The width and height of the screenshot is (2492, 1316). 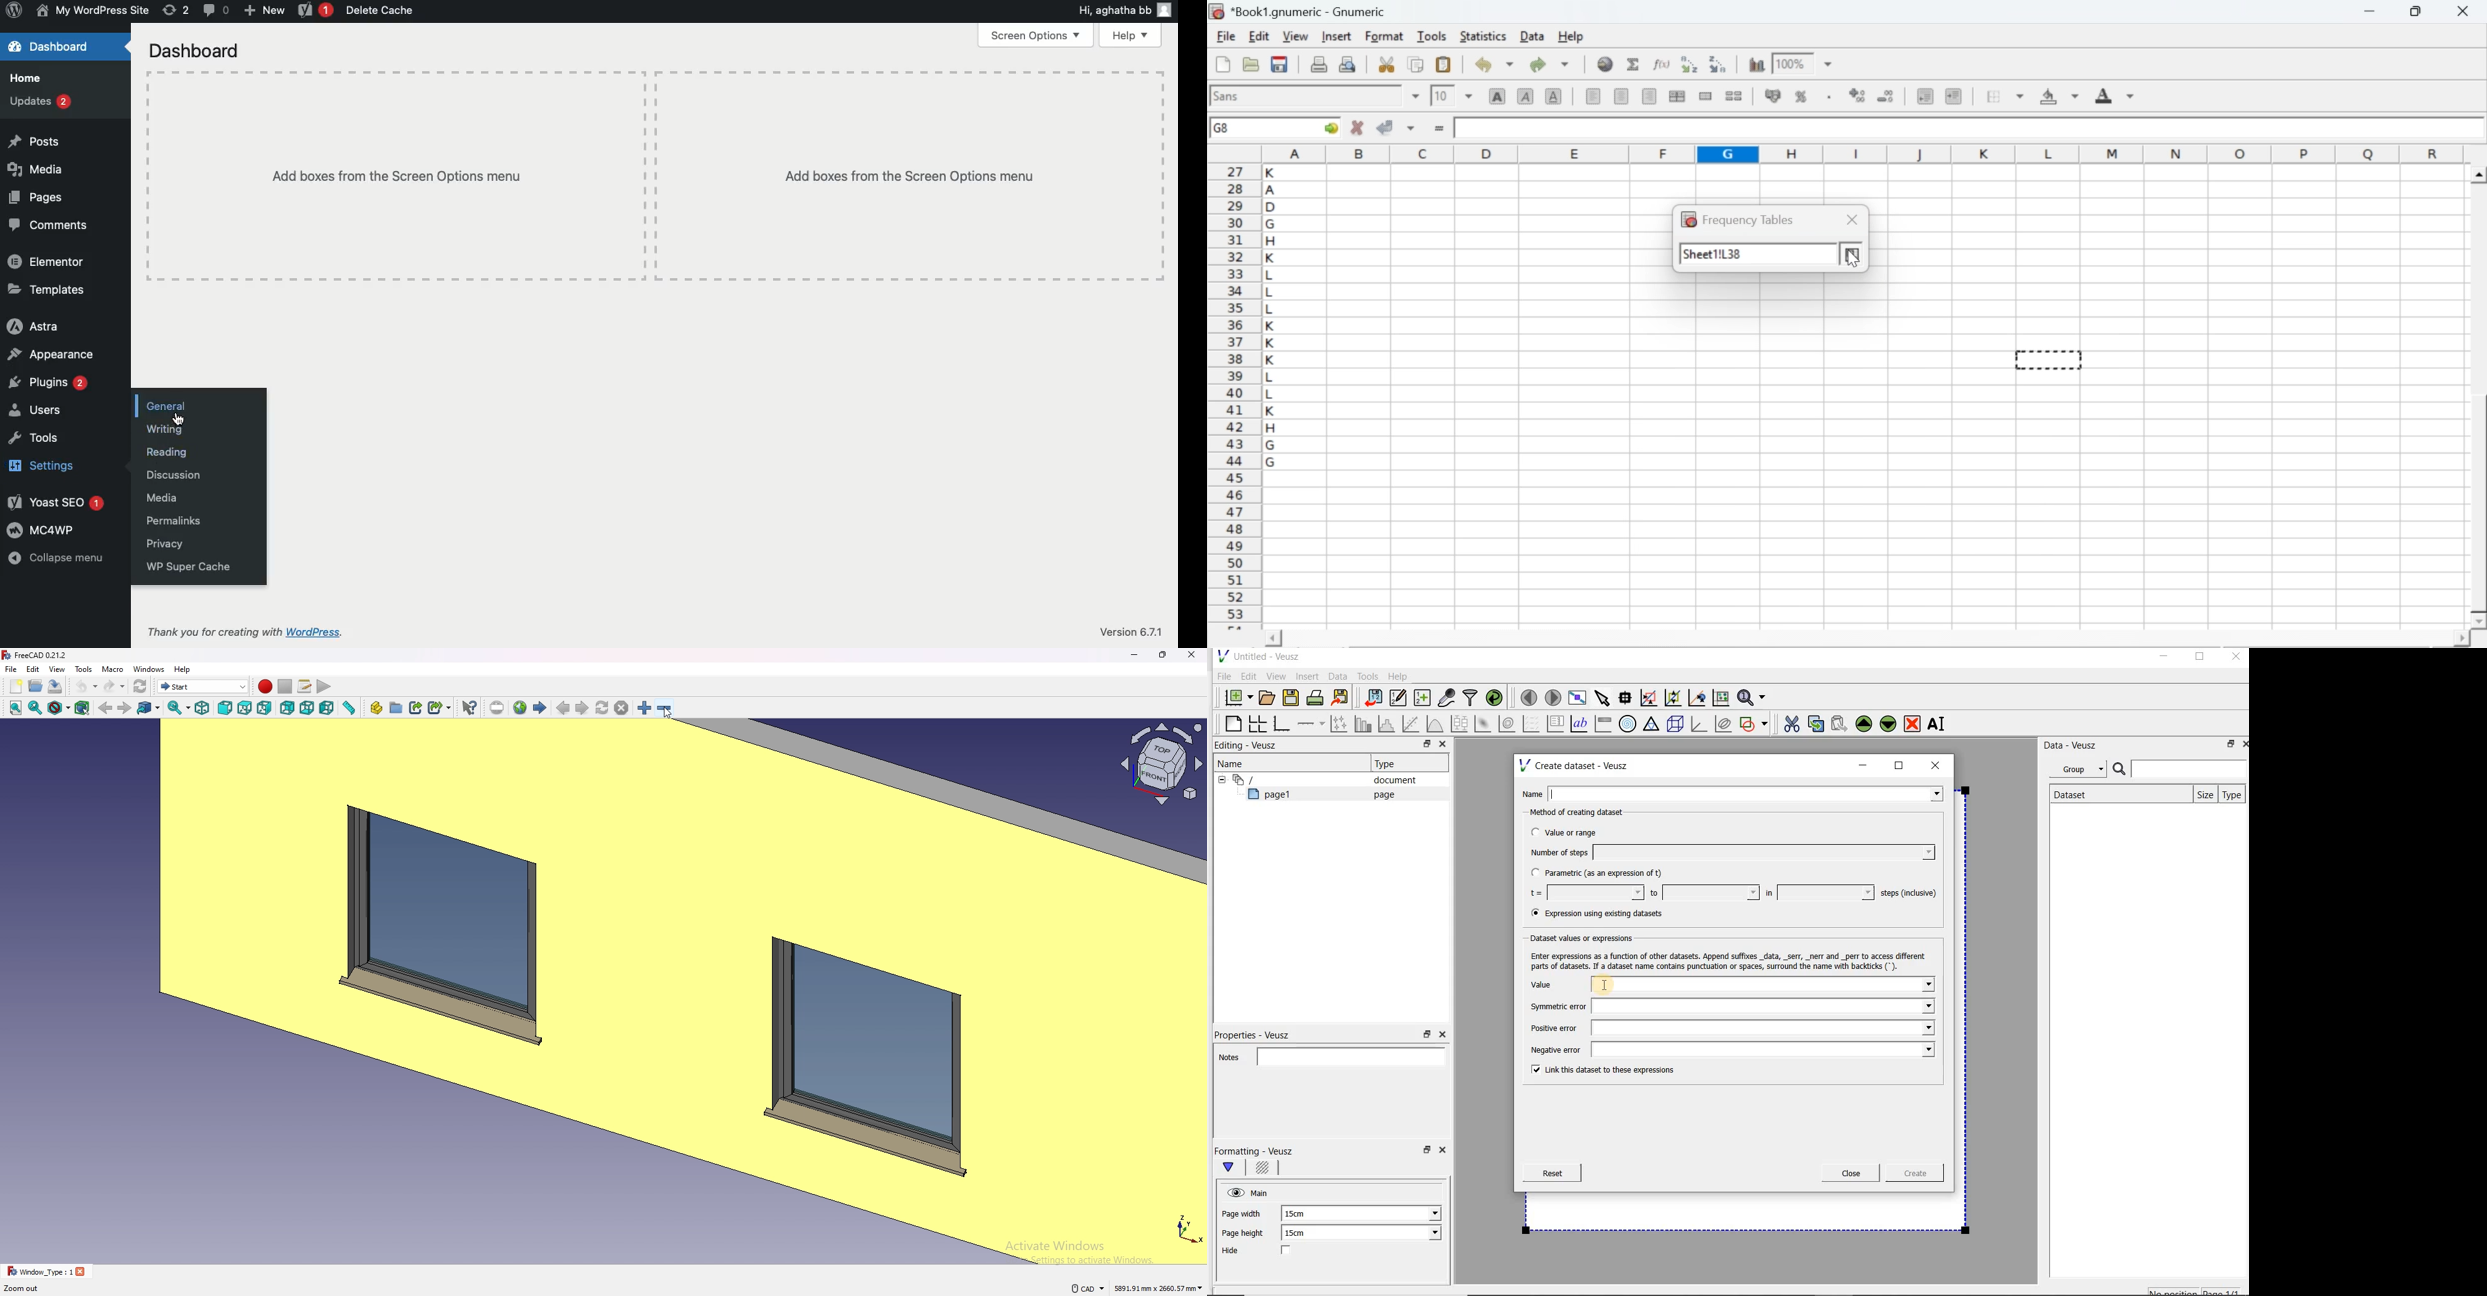 What do you see at coordinates (1272, 393) in the screenshot?
I see `alphabets` at bounding box center [1272, 393].